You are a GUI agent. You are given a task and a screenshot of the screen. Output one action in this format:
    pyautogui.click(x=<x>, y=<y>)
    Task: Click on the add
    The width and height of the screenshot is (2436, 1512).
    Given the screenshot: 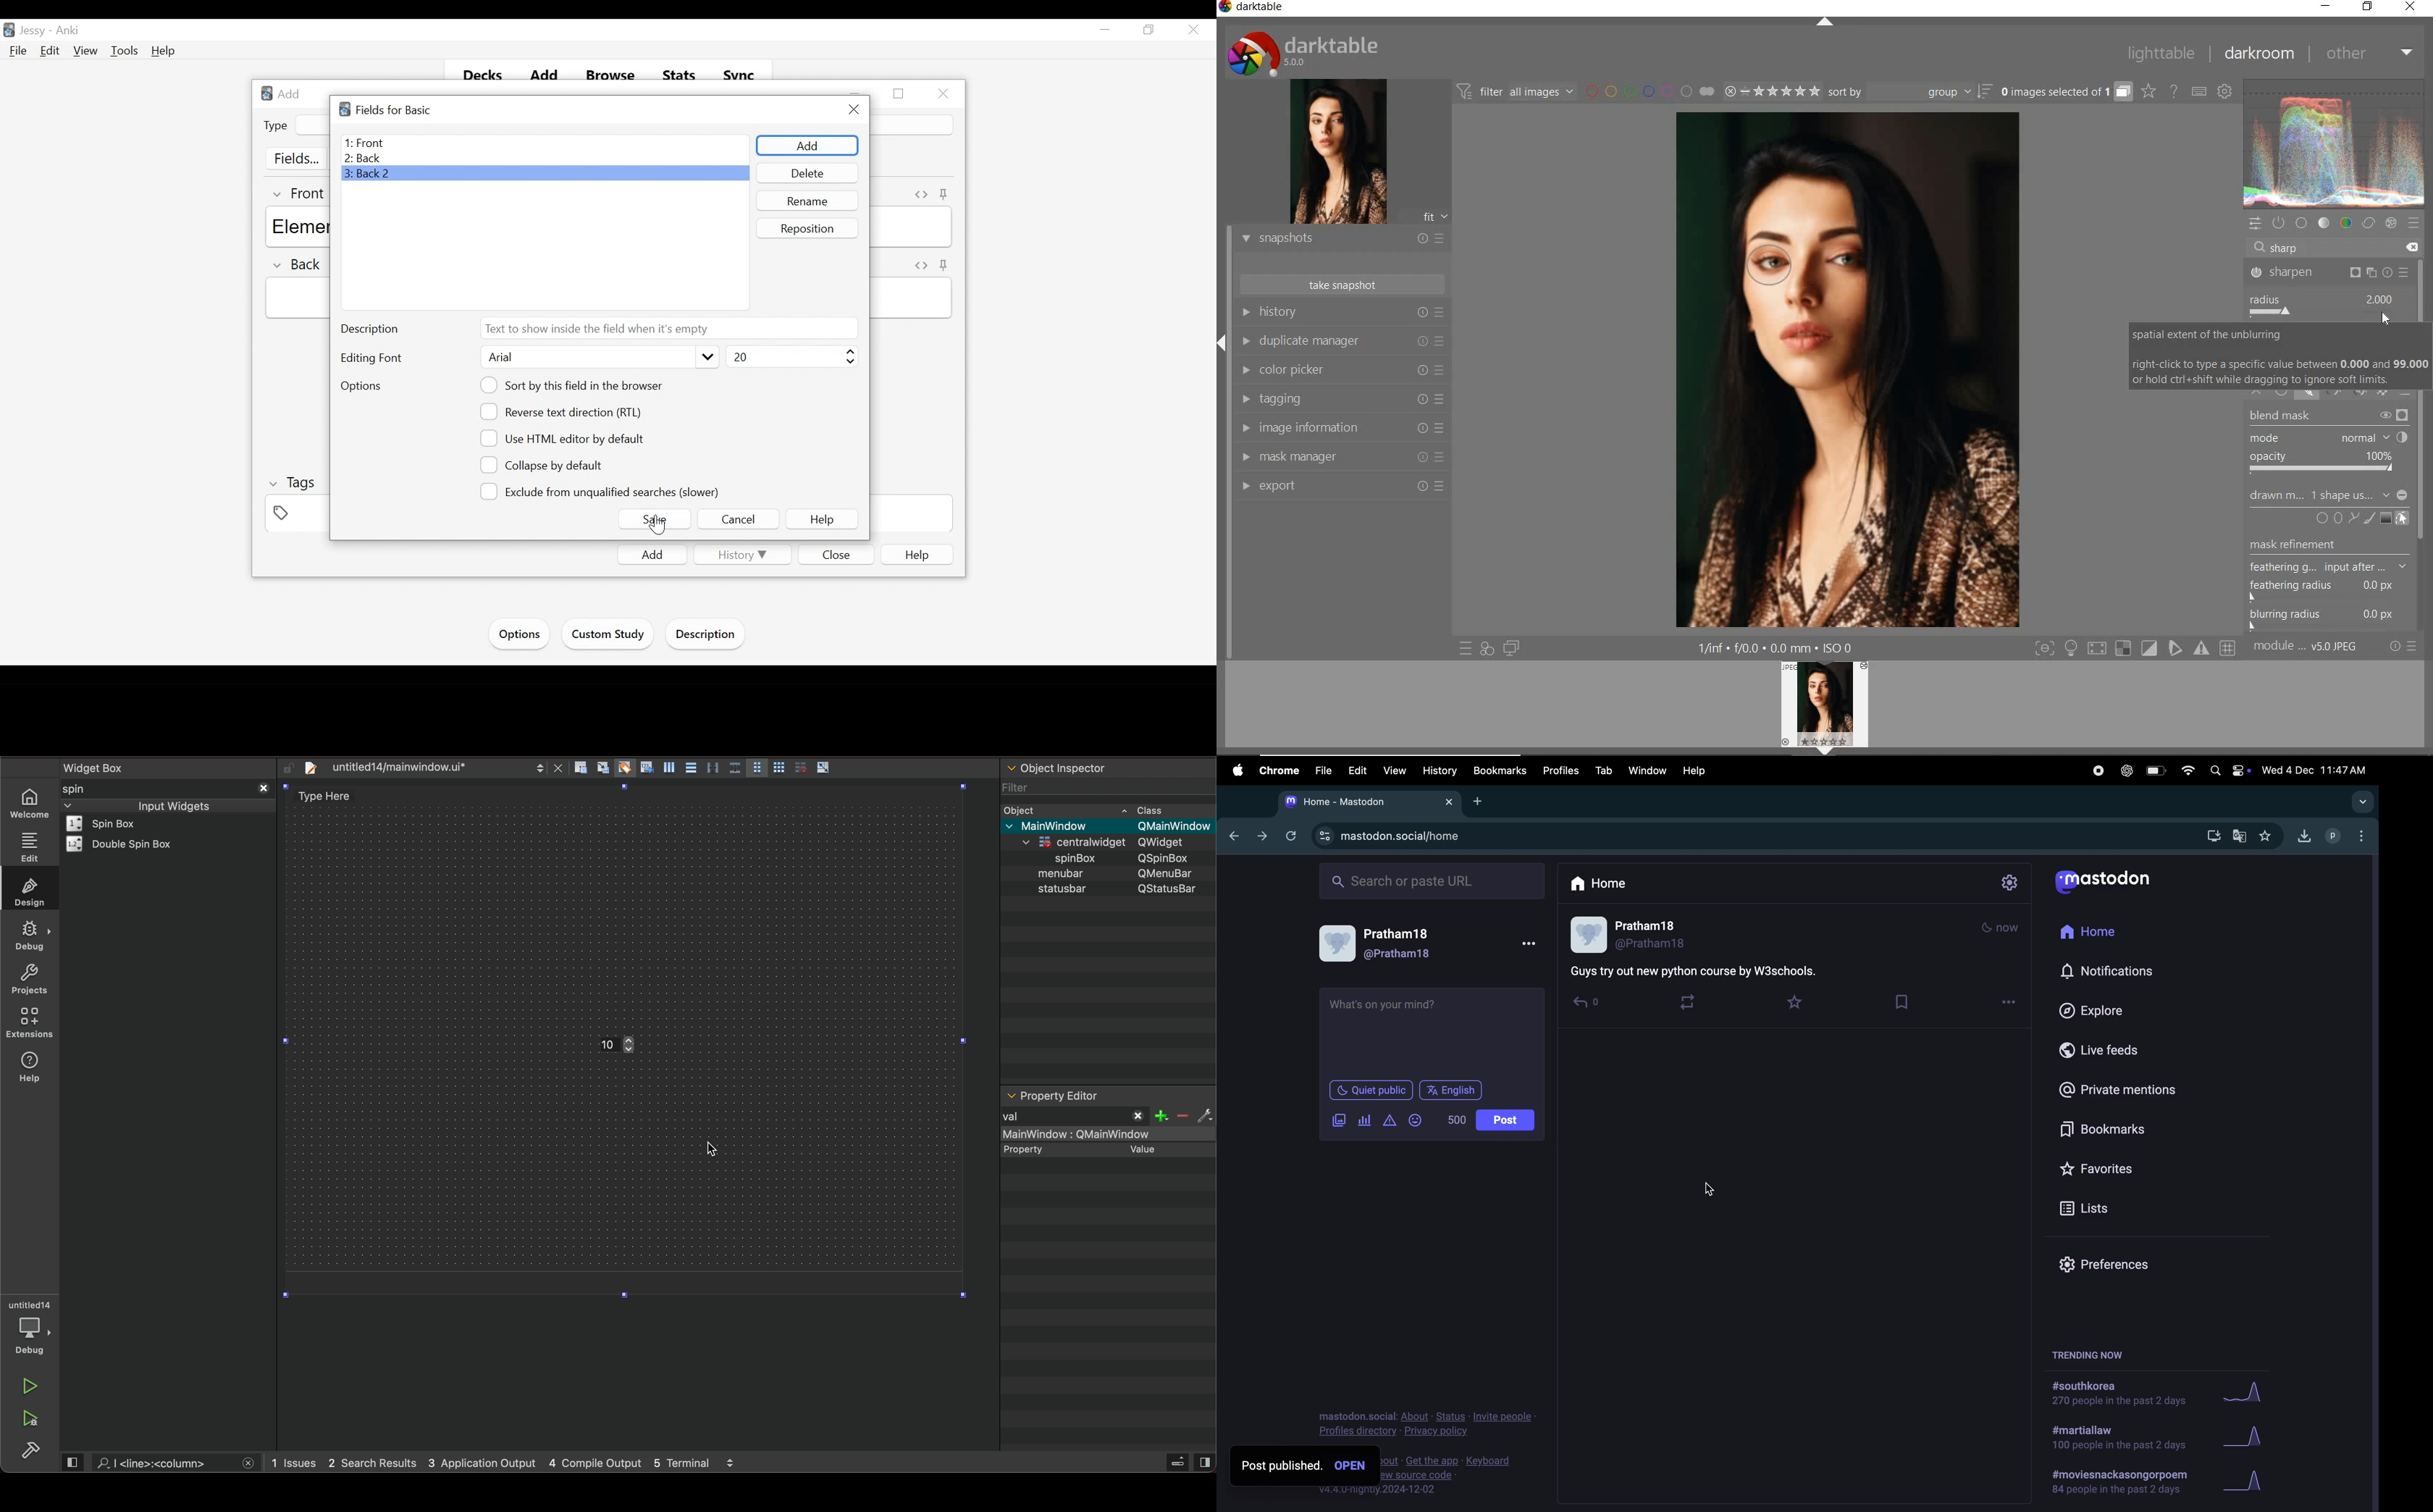 What is the action you would take?
    pyautogui.click(x=1481, y=801)
    